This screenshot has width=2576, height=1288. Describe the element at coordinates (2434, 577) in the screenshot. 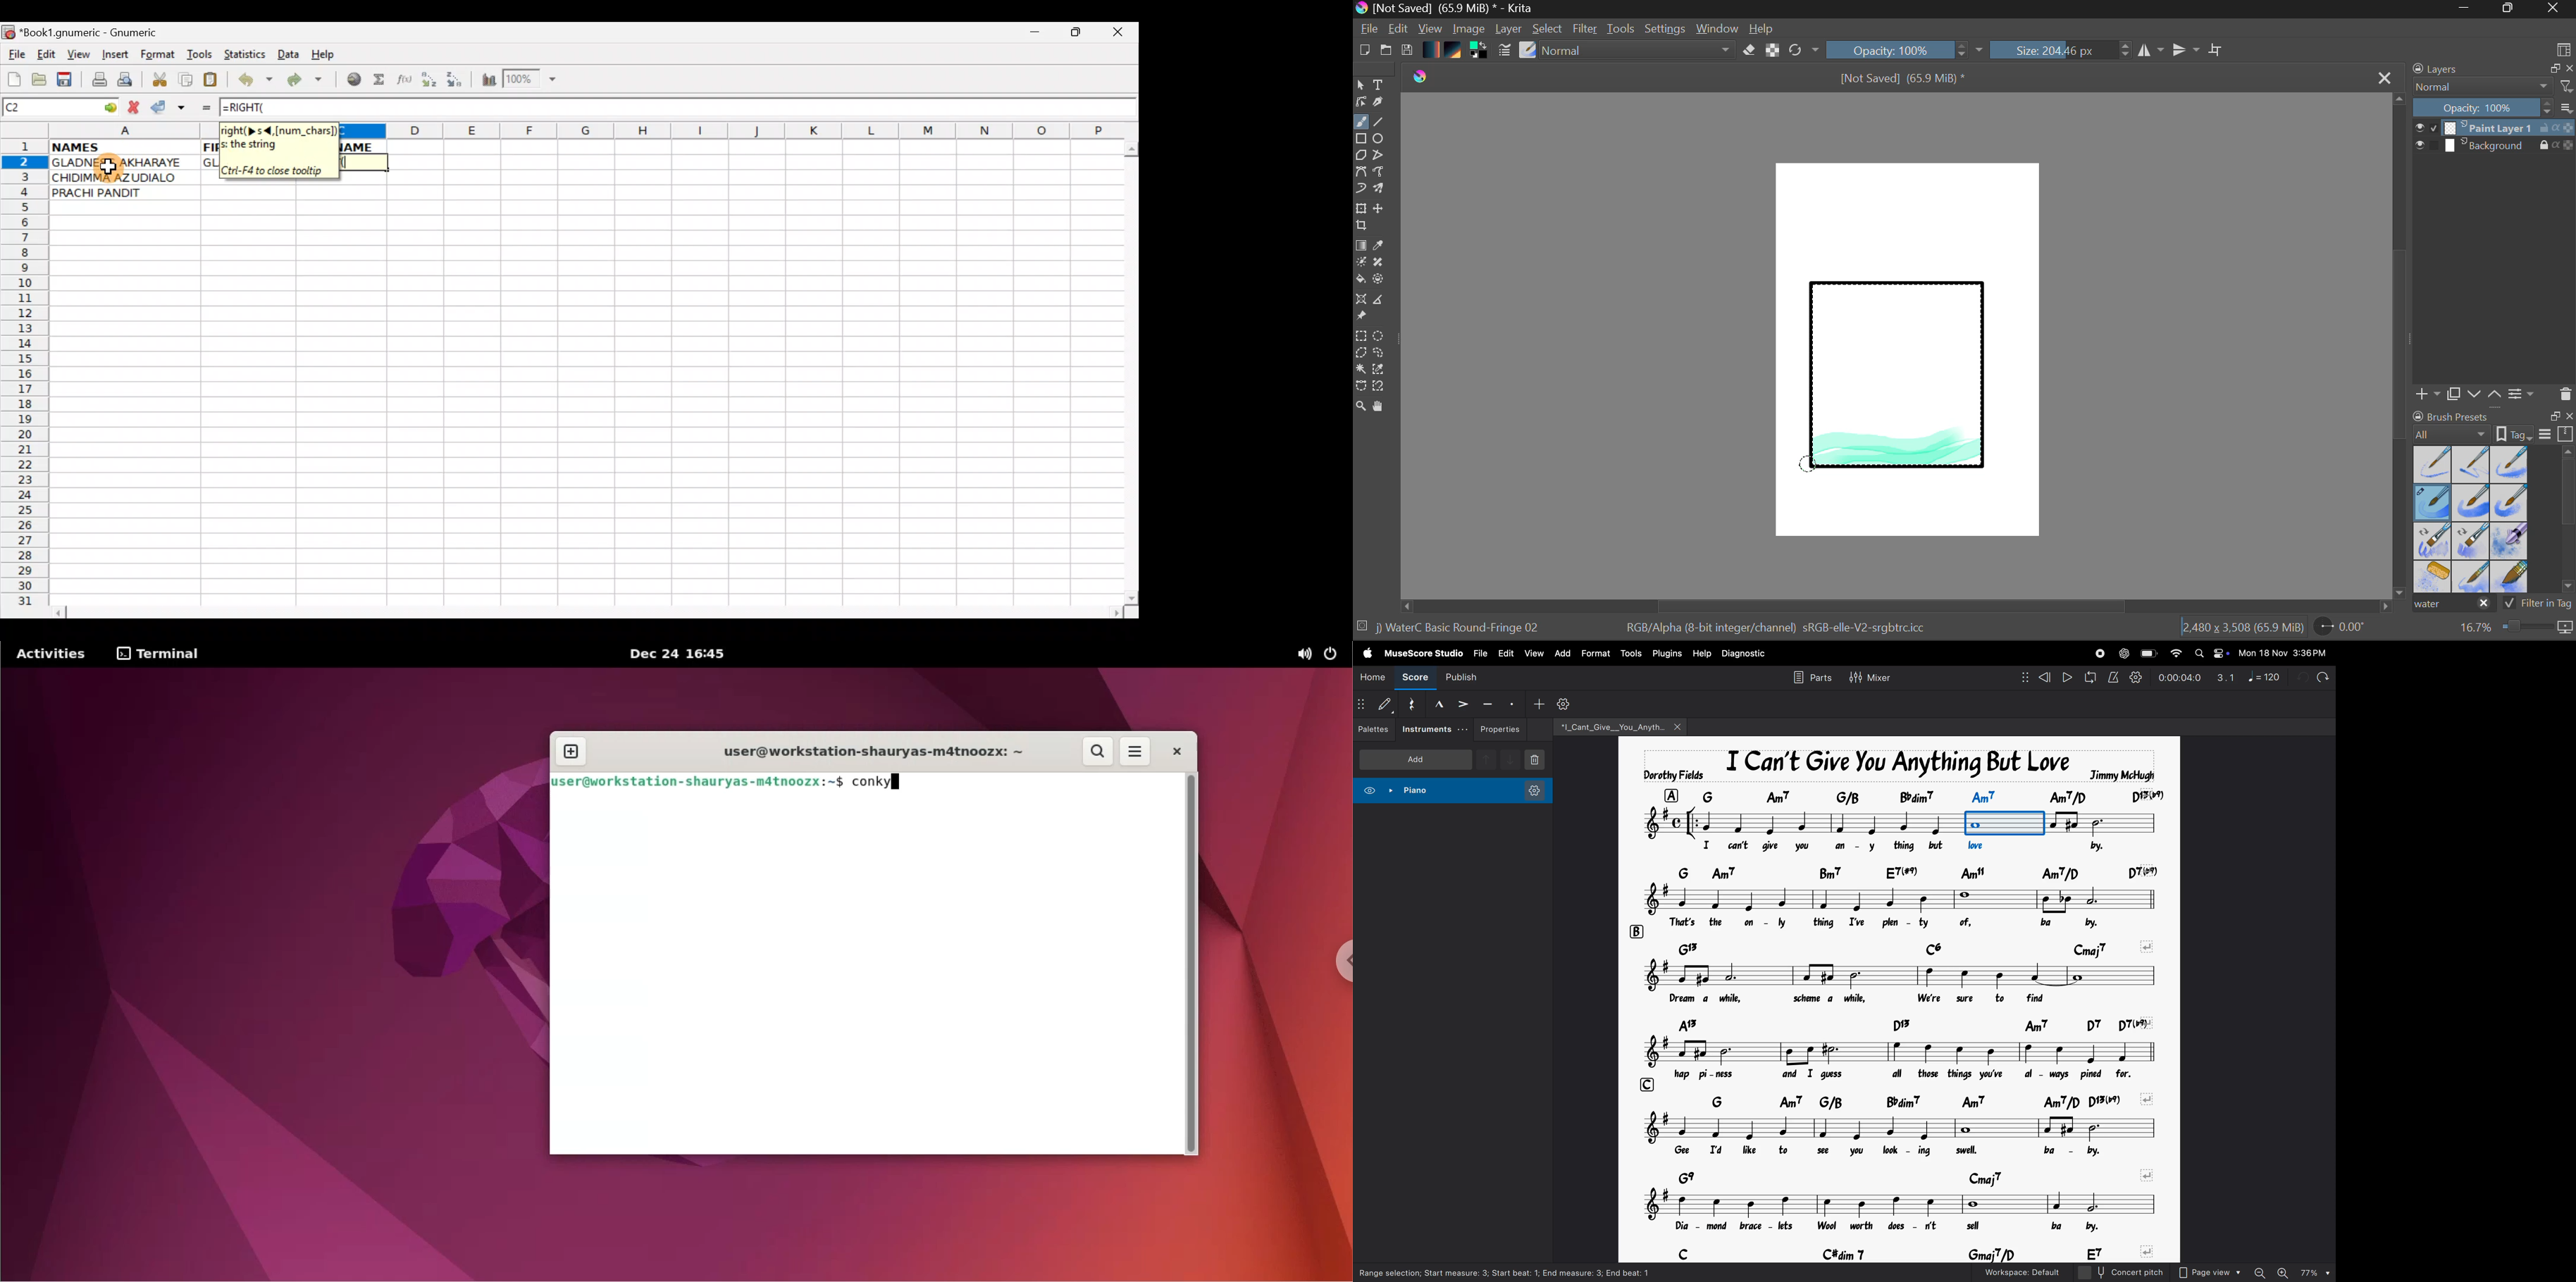

I see `Water C - Special Splats` at that location.